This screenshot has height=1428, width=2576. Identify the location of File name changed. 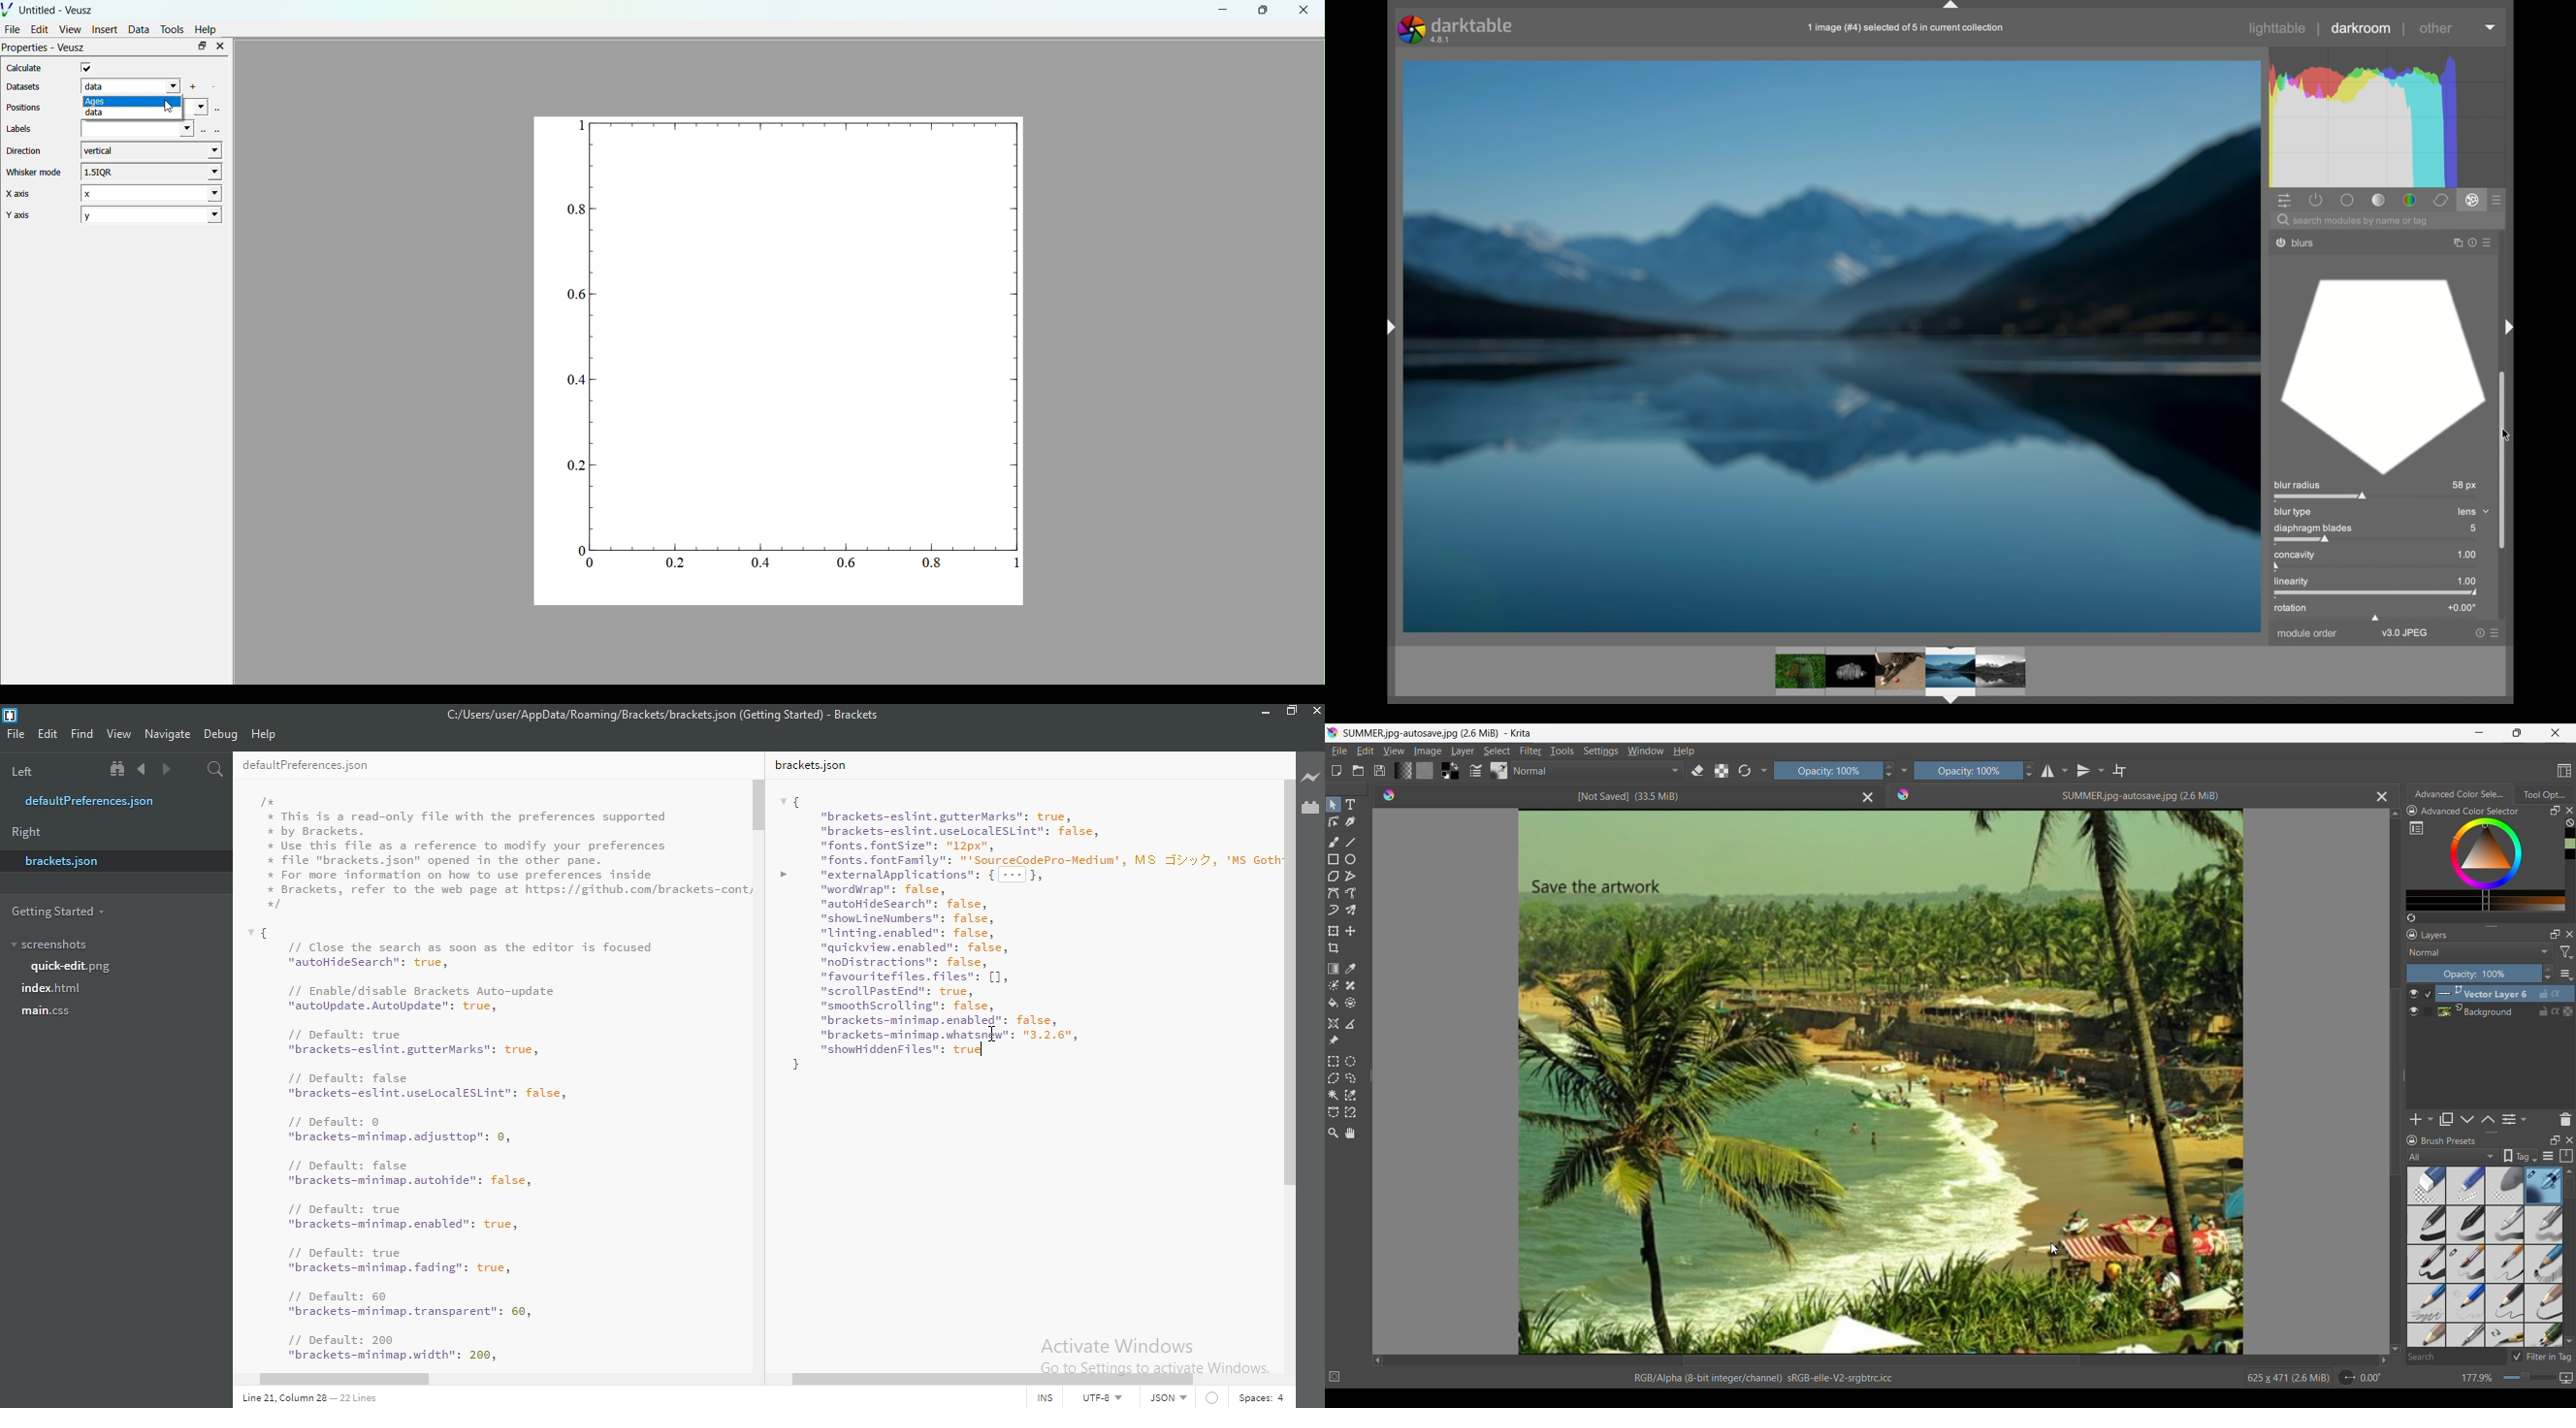
(2067, 795).